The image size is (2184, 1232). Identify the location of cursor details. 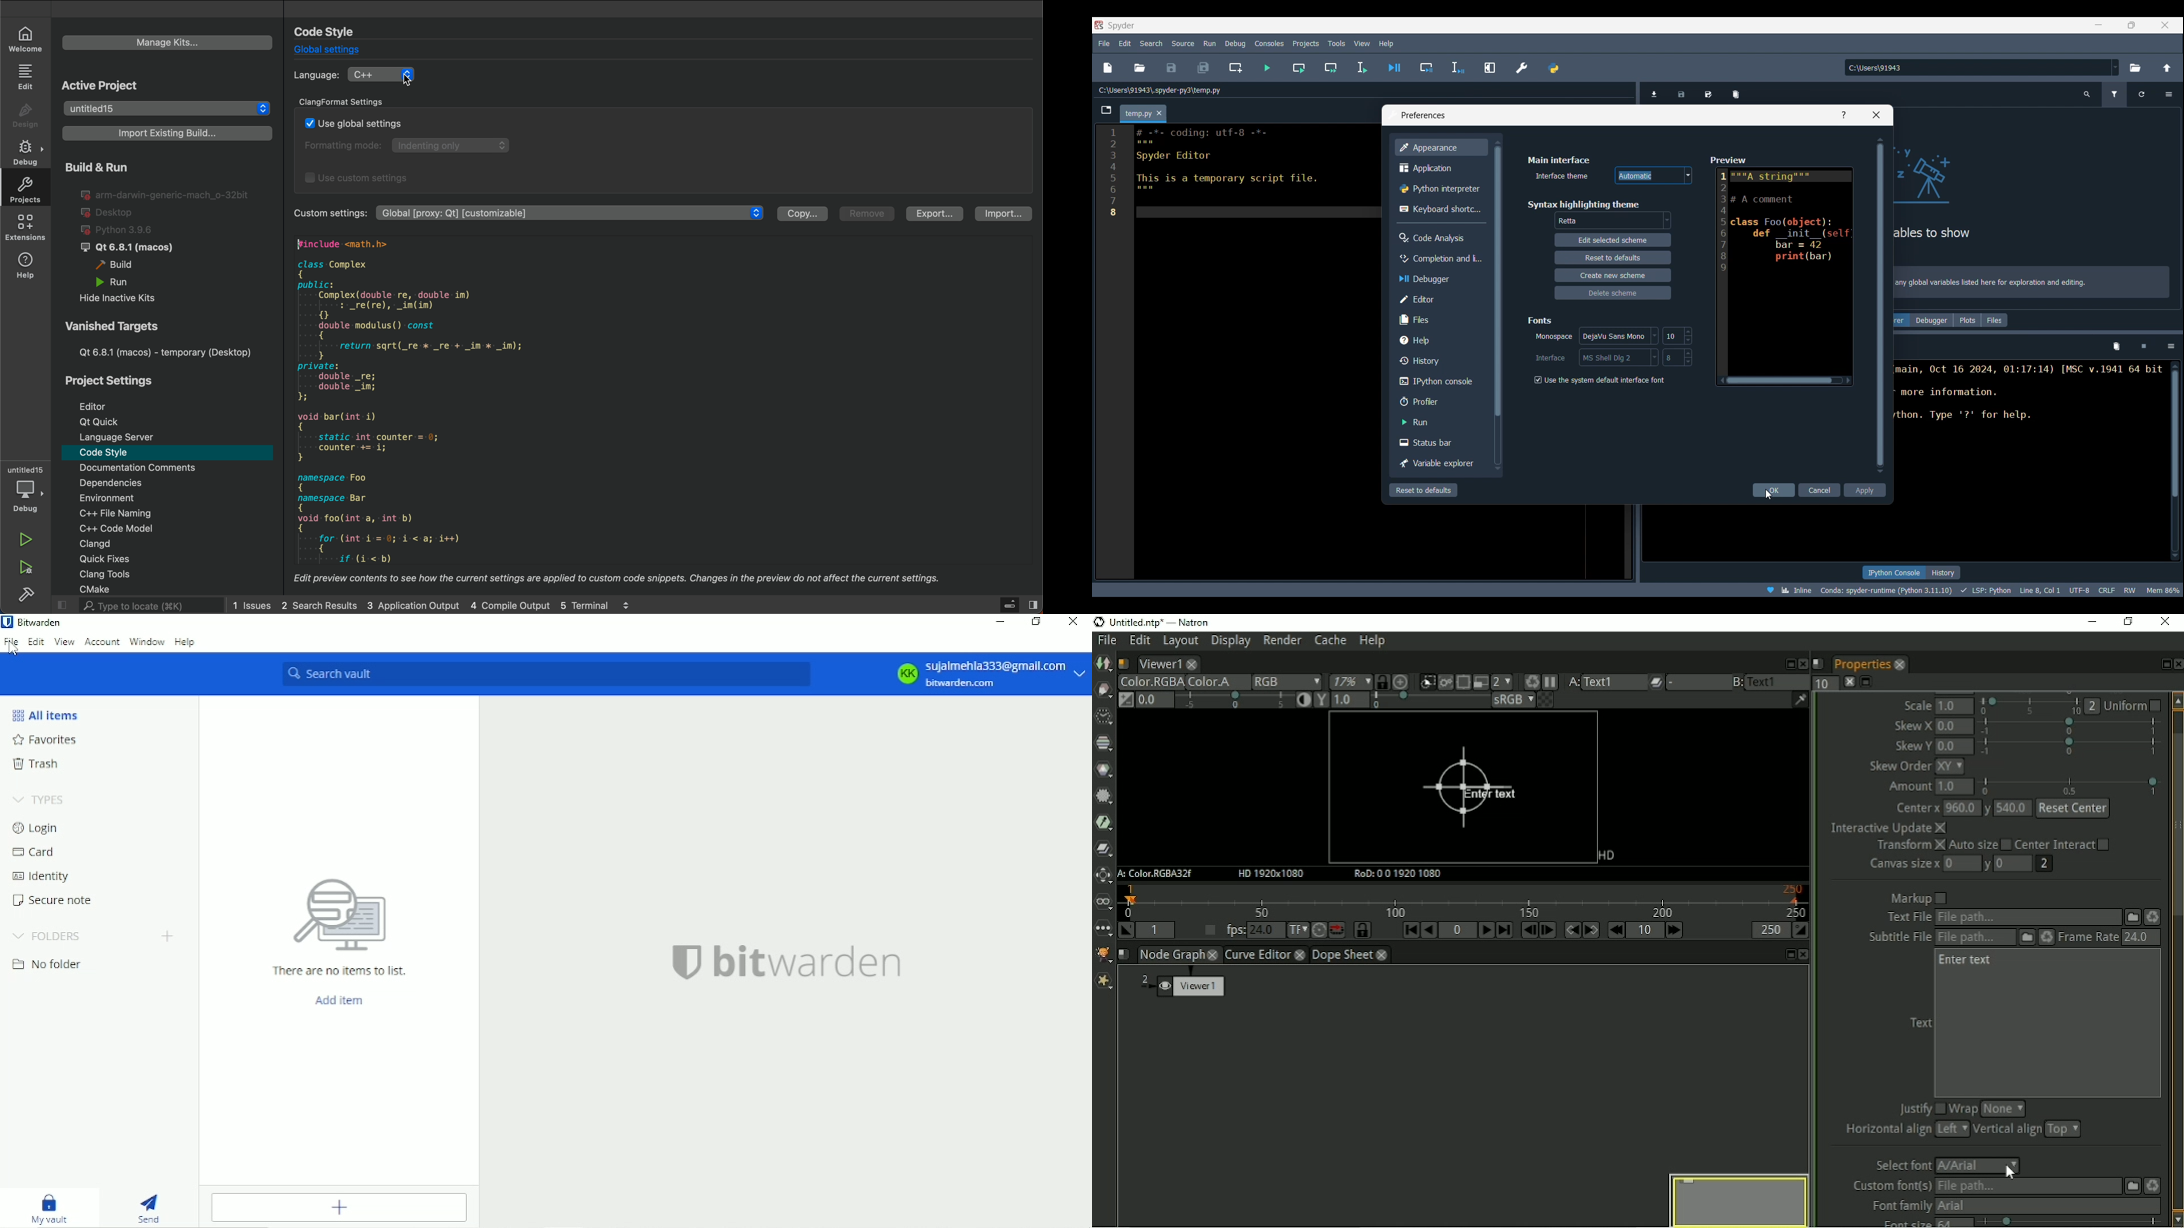
(2039, 589).